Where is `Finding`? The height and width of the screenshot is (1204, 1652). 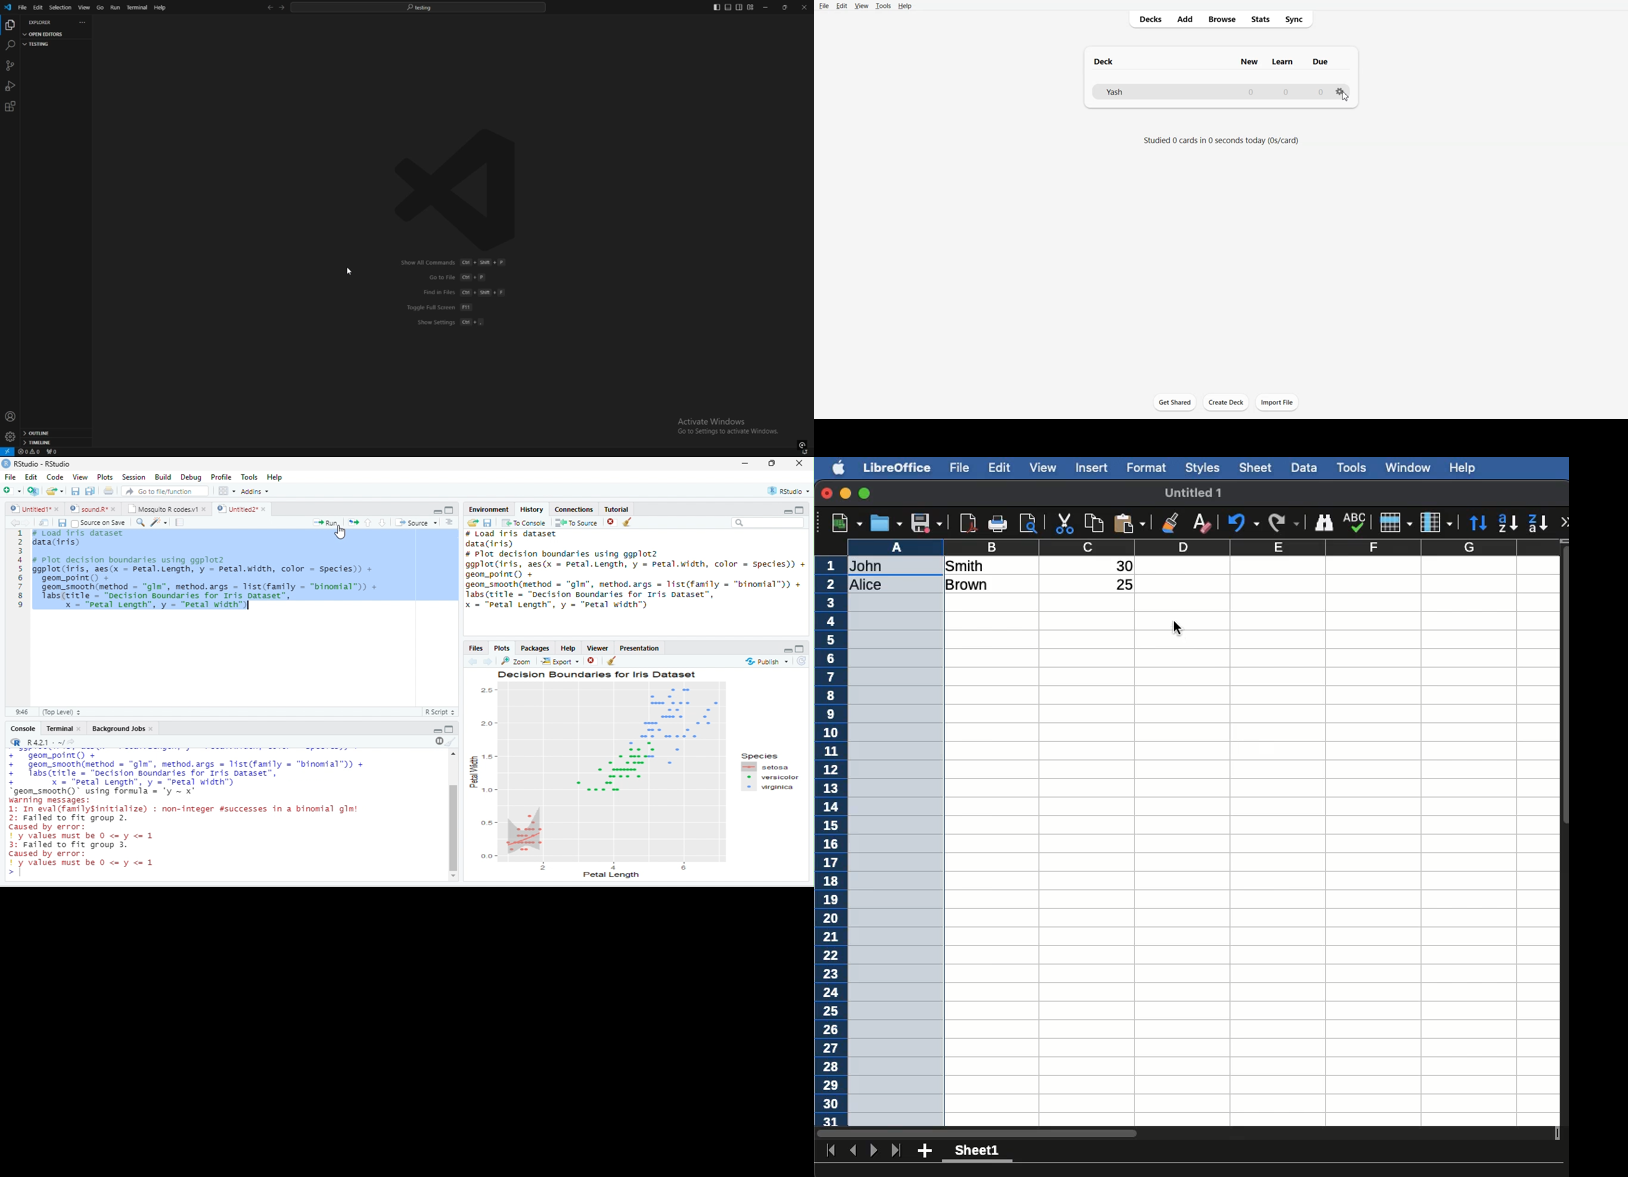
Finding is located at coordinates (1324, 522).